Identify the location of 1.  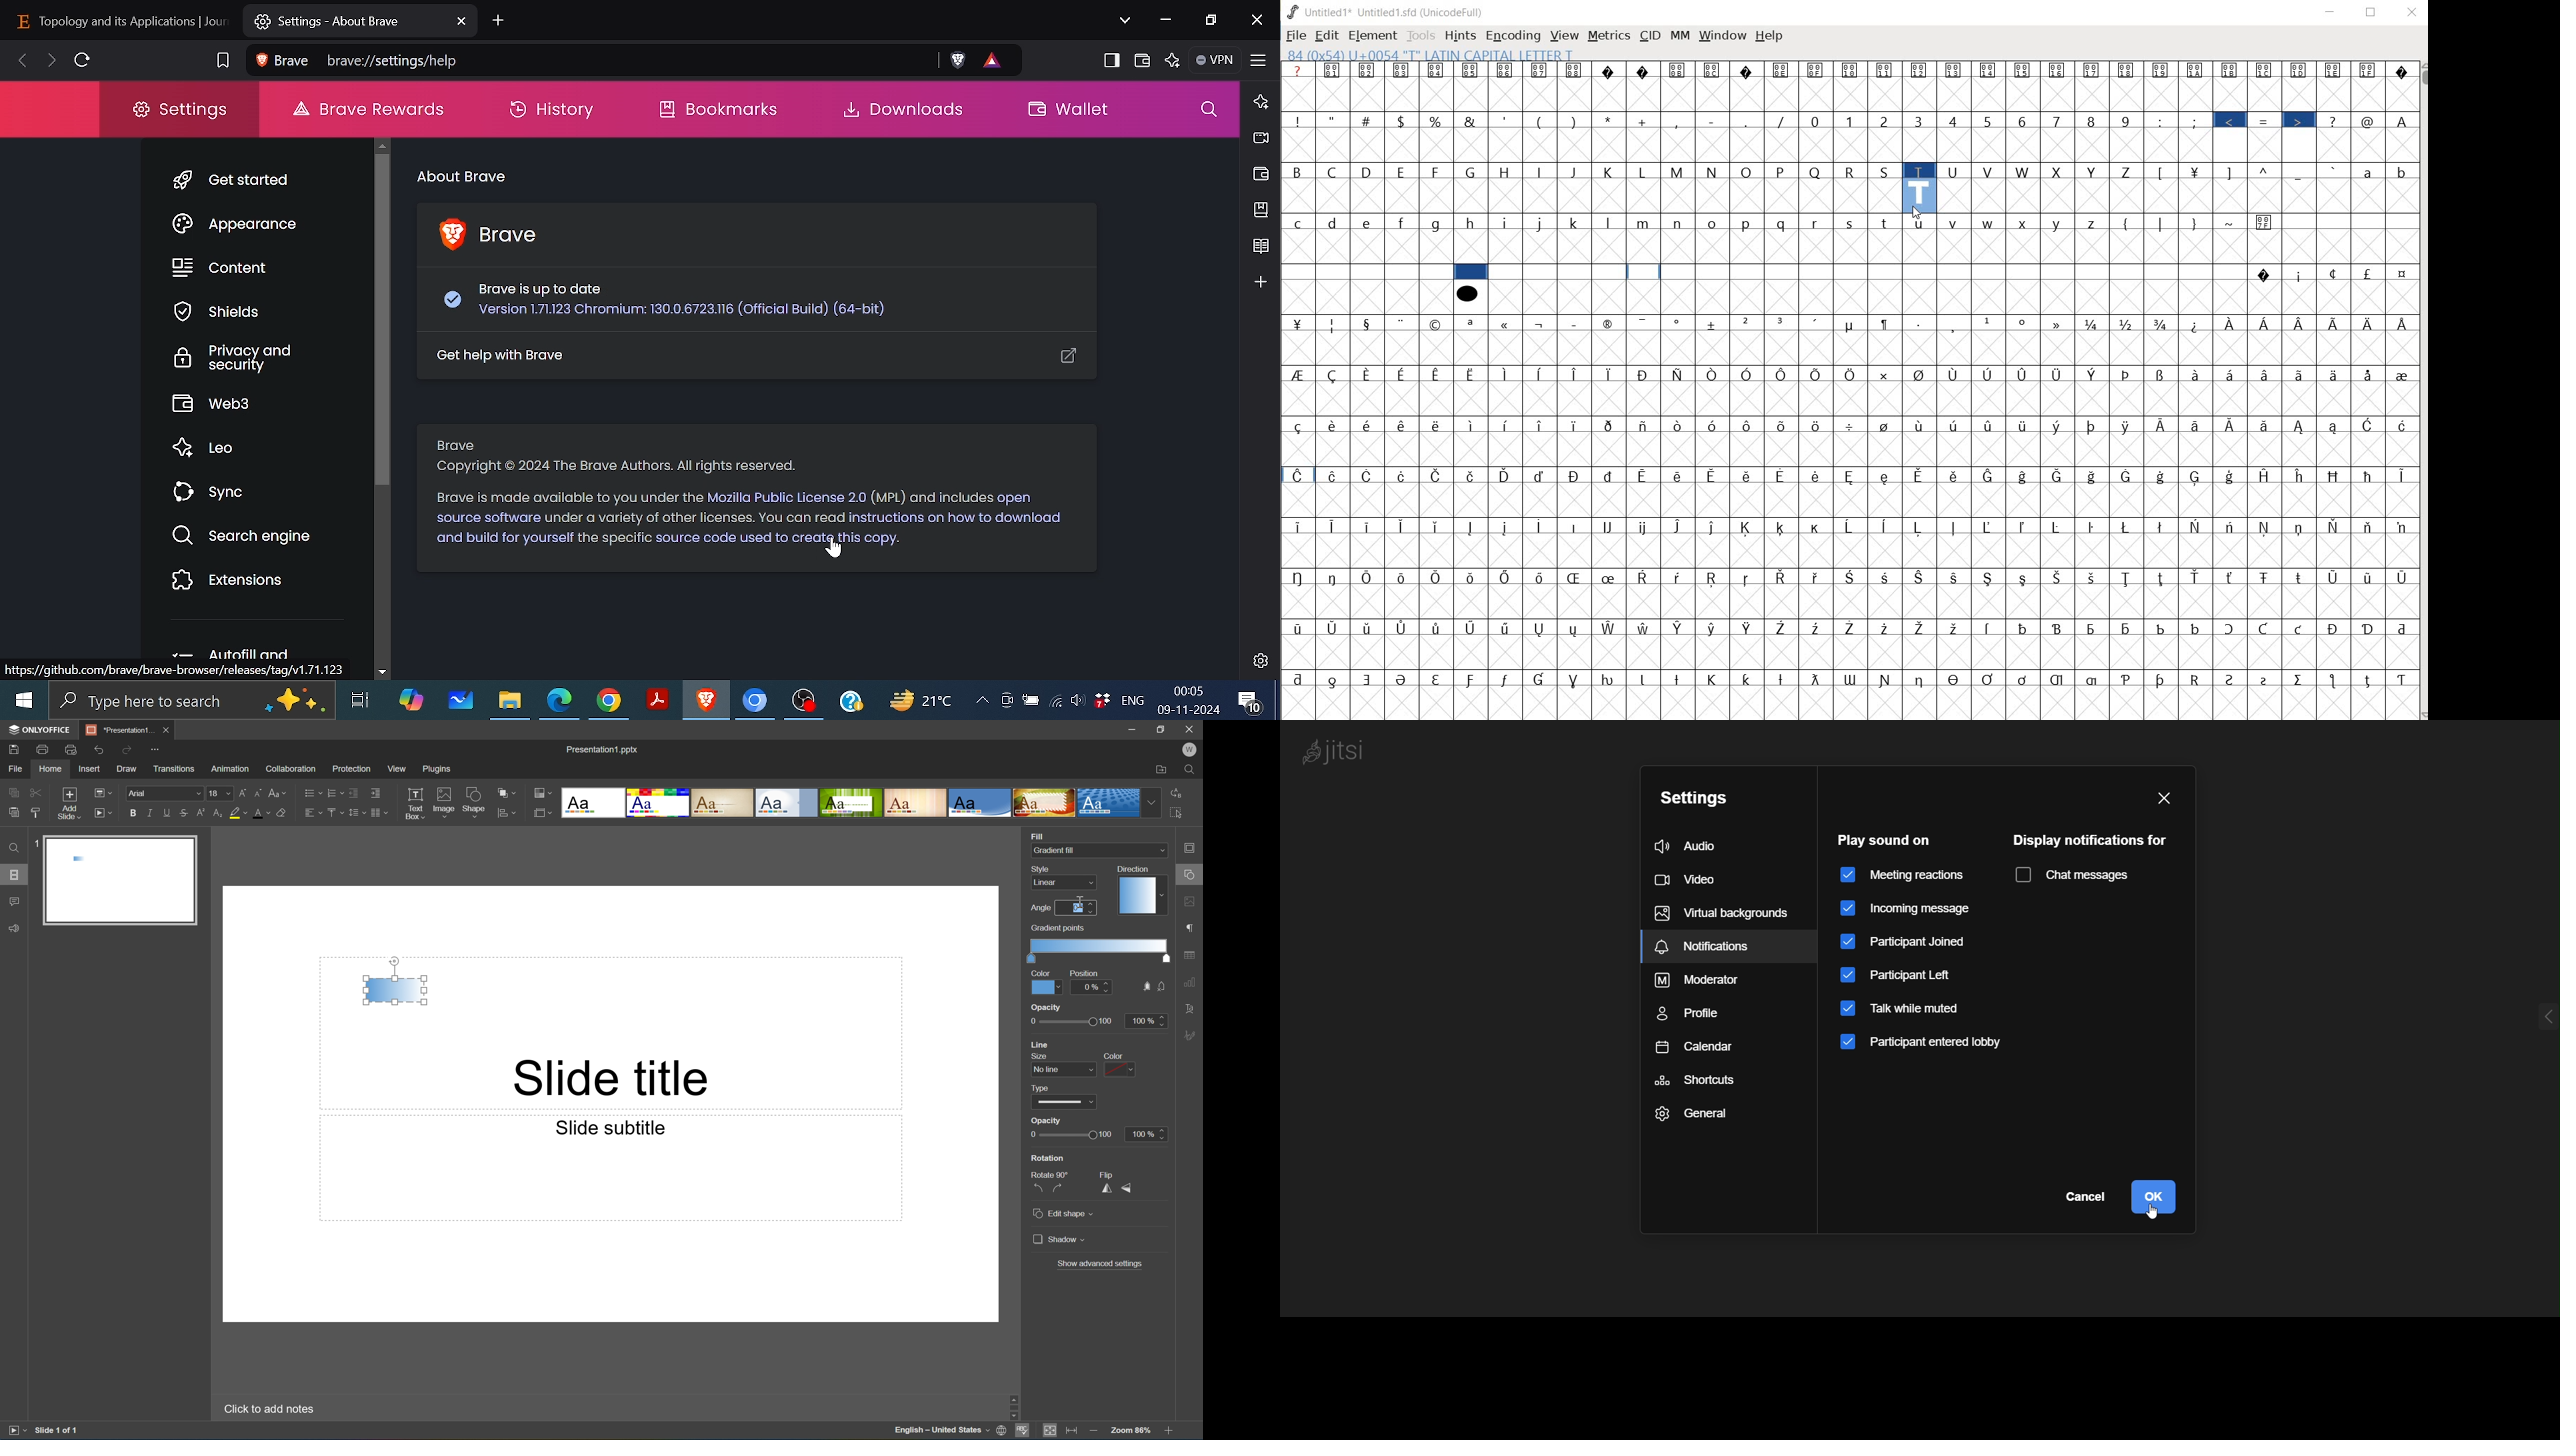
(35, 846).